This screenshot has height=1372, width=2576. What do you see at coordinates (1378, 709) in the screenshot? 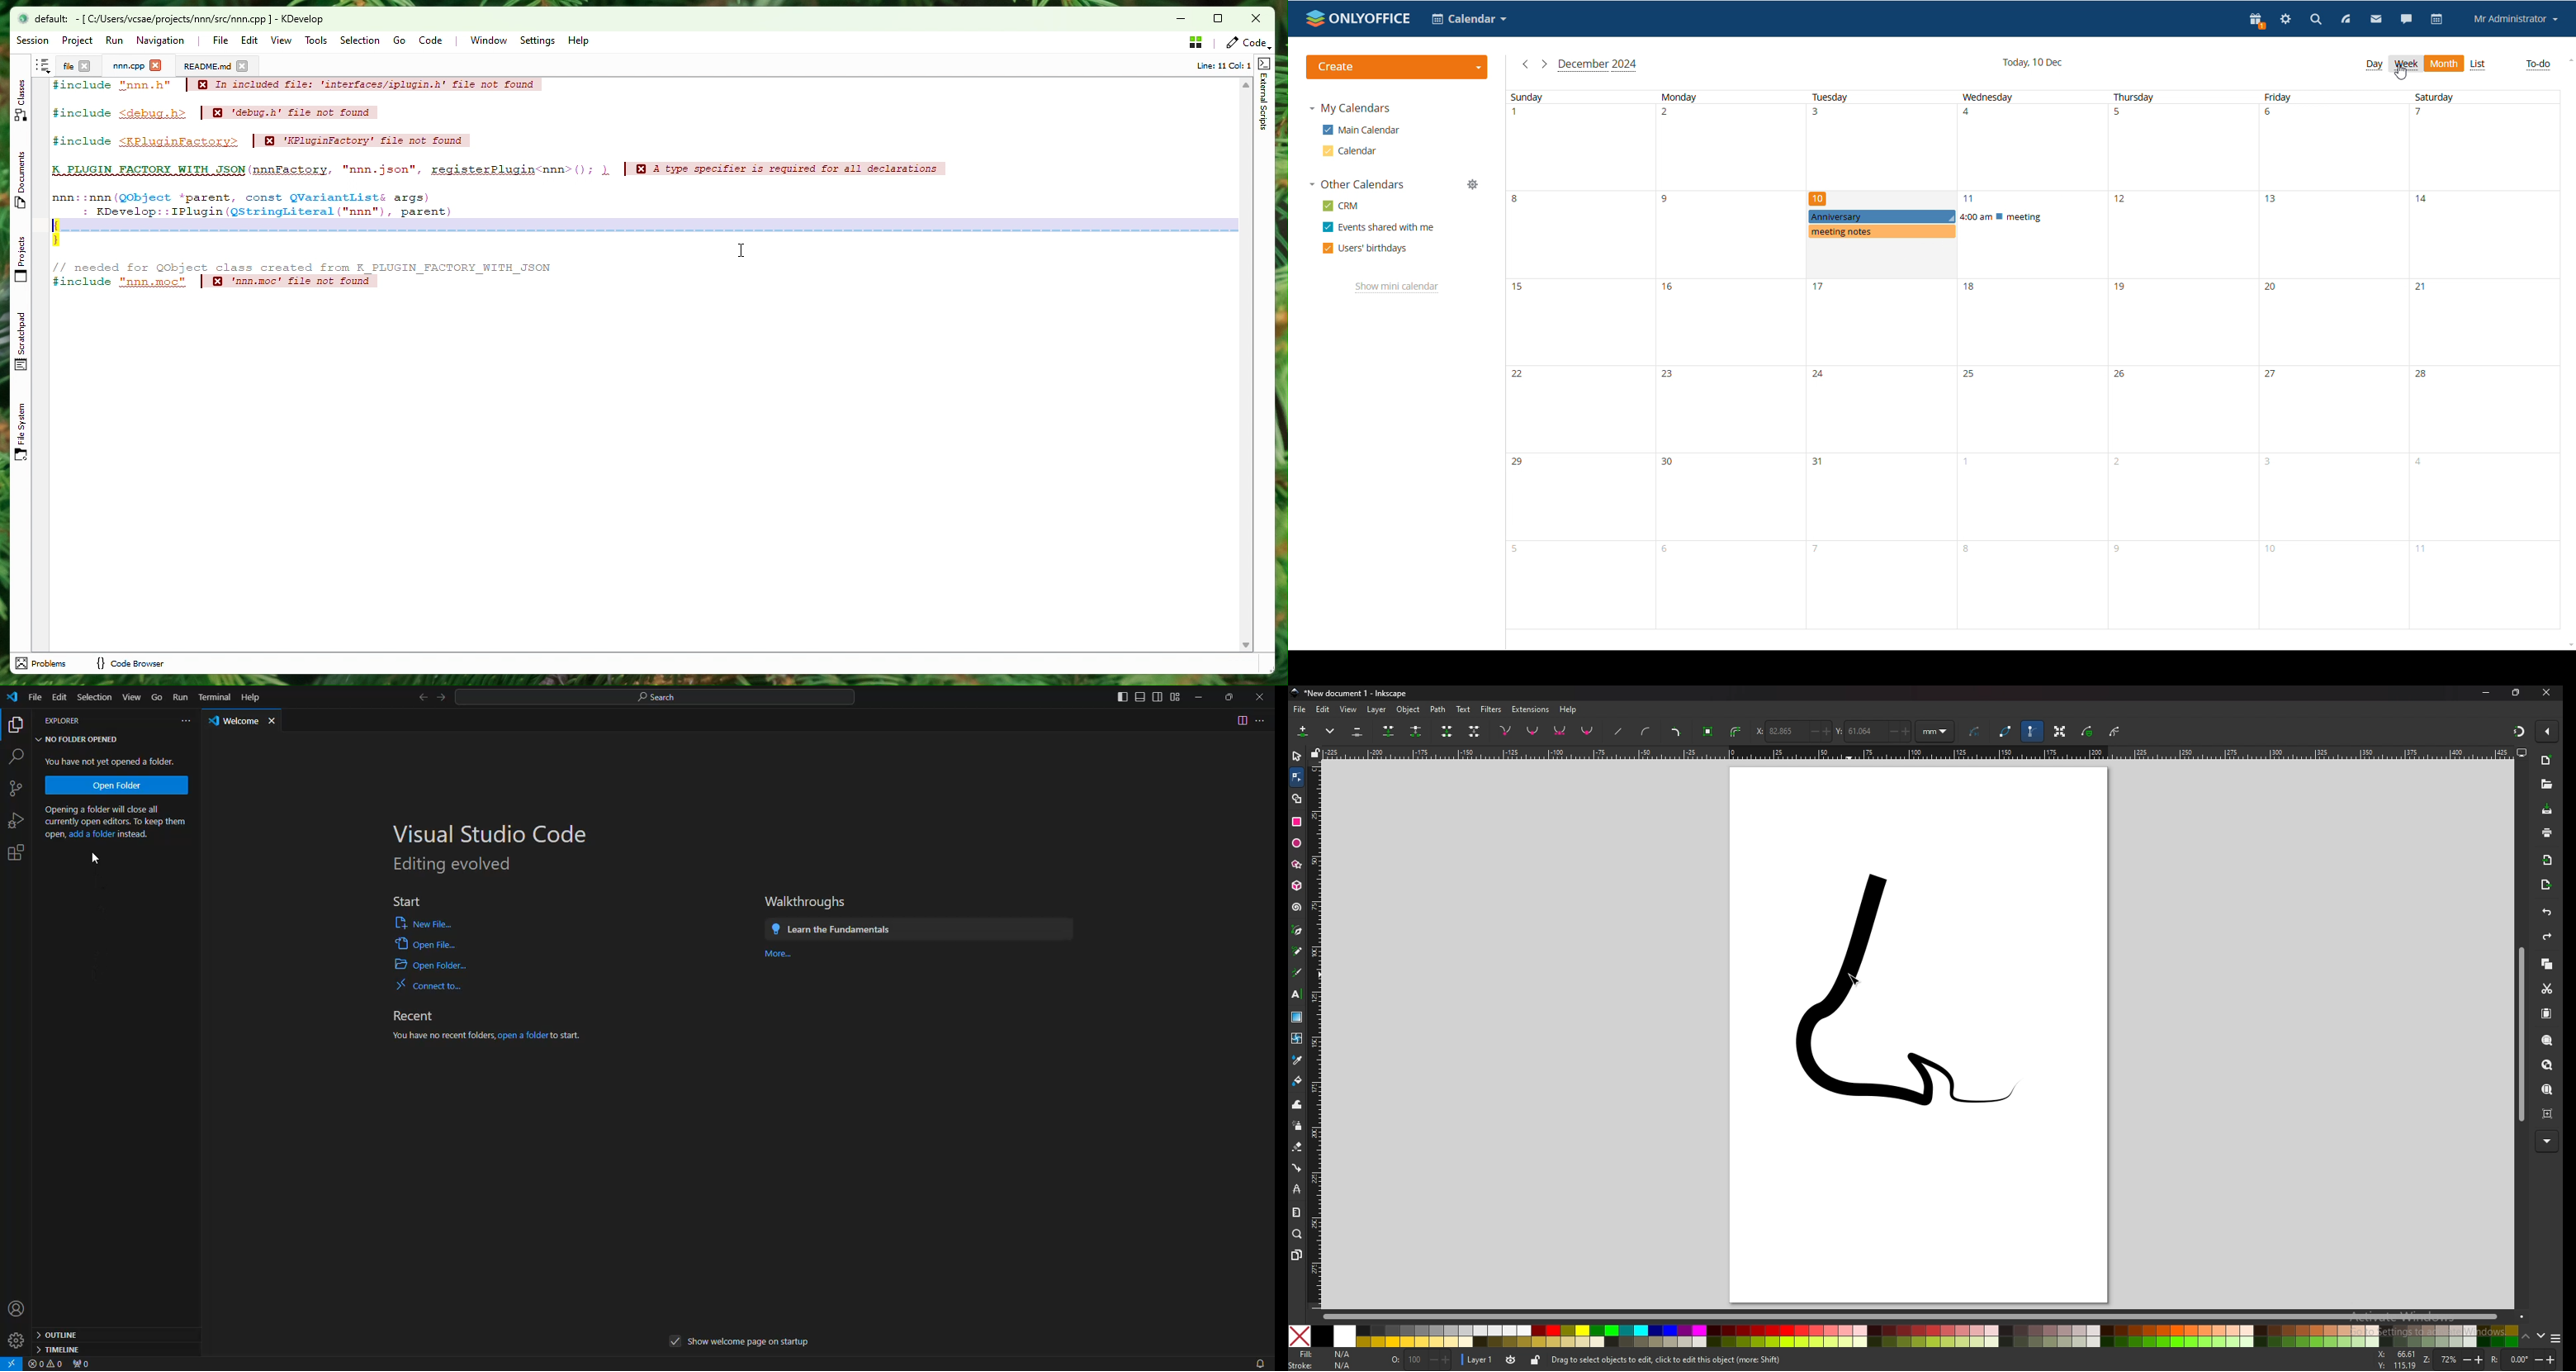
I see `layer` at bounding box center [1378, 709].